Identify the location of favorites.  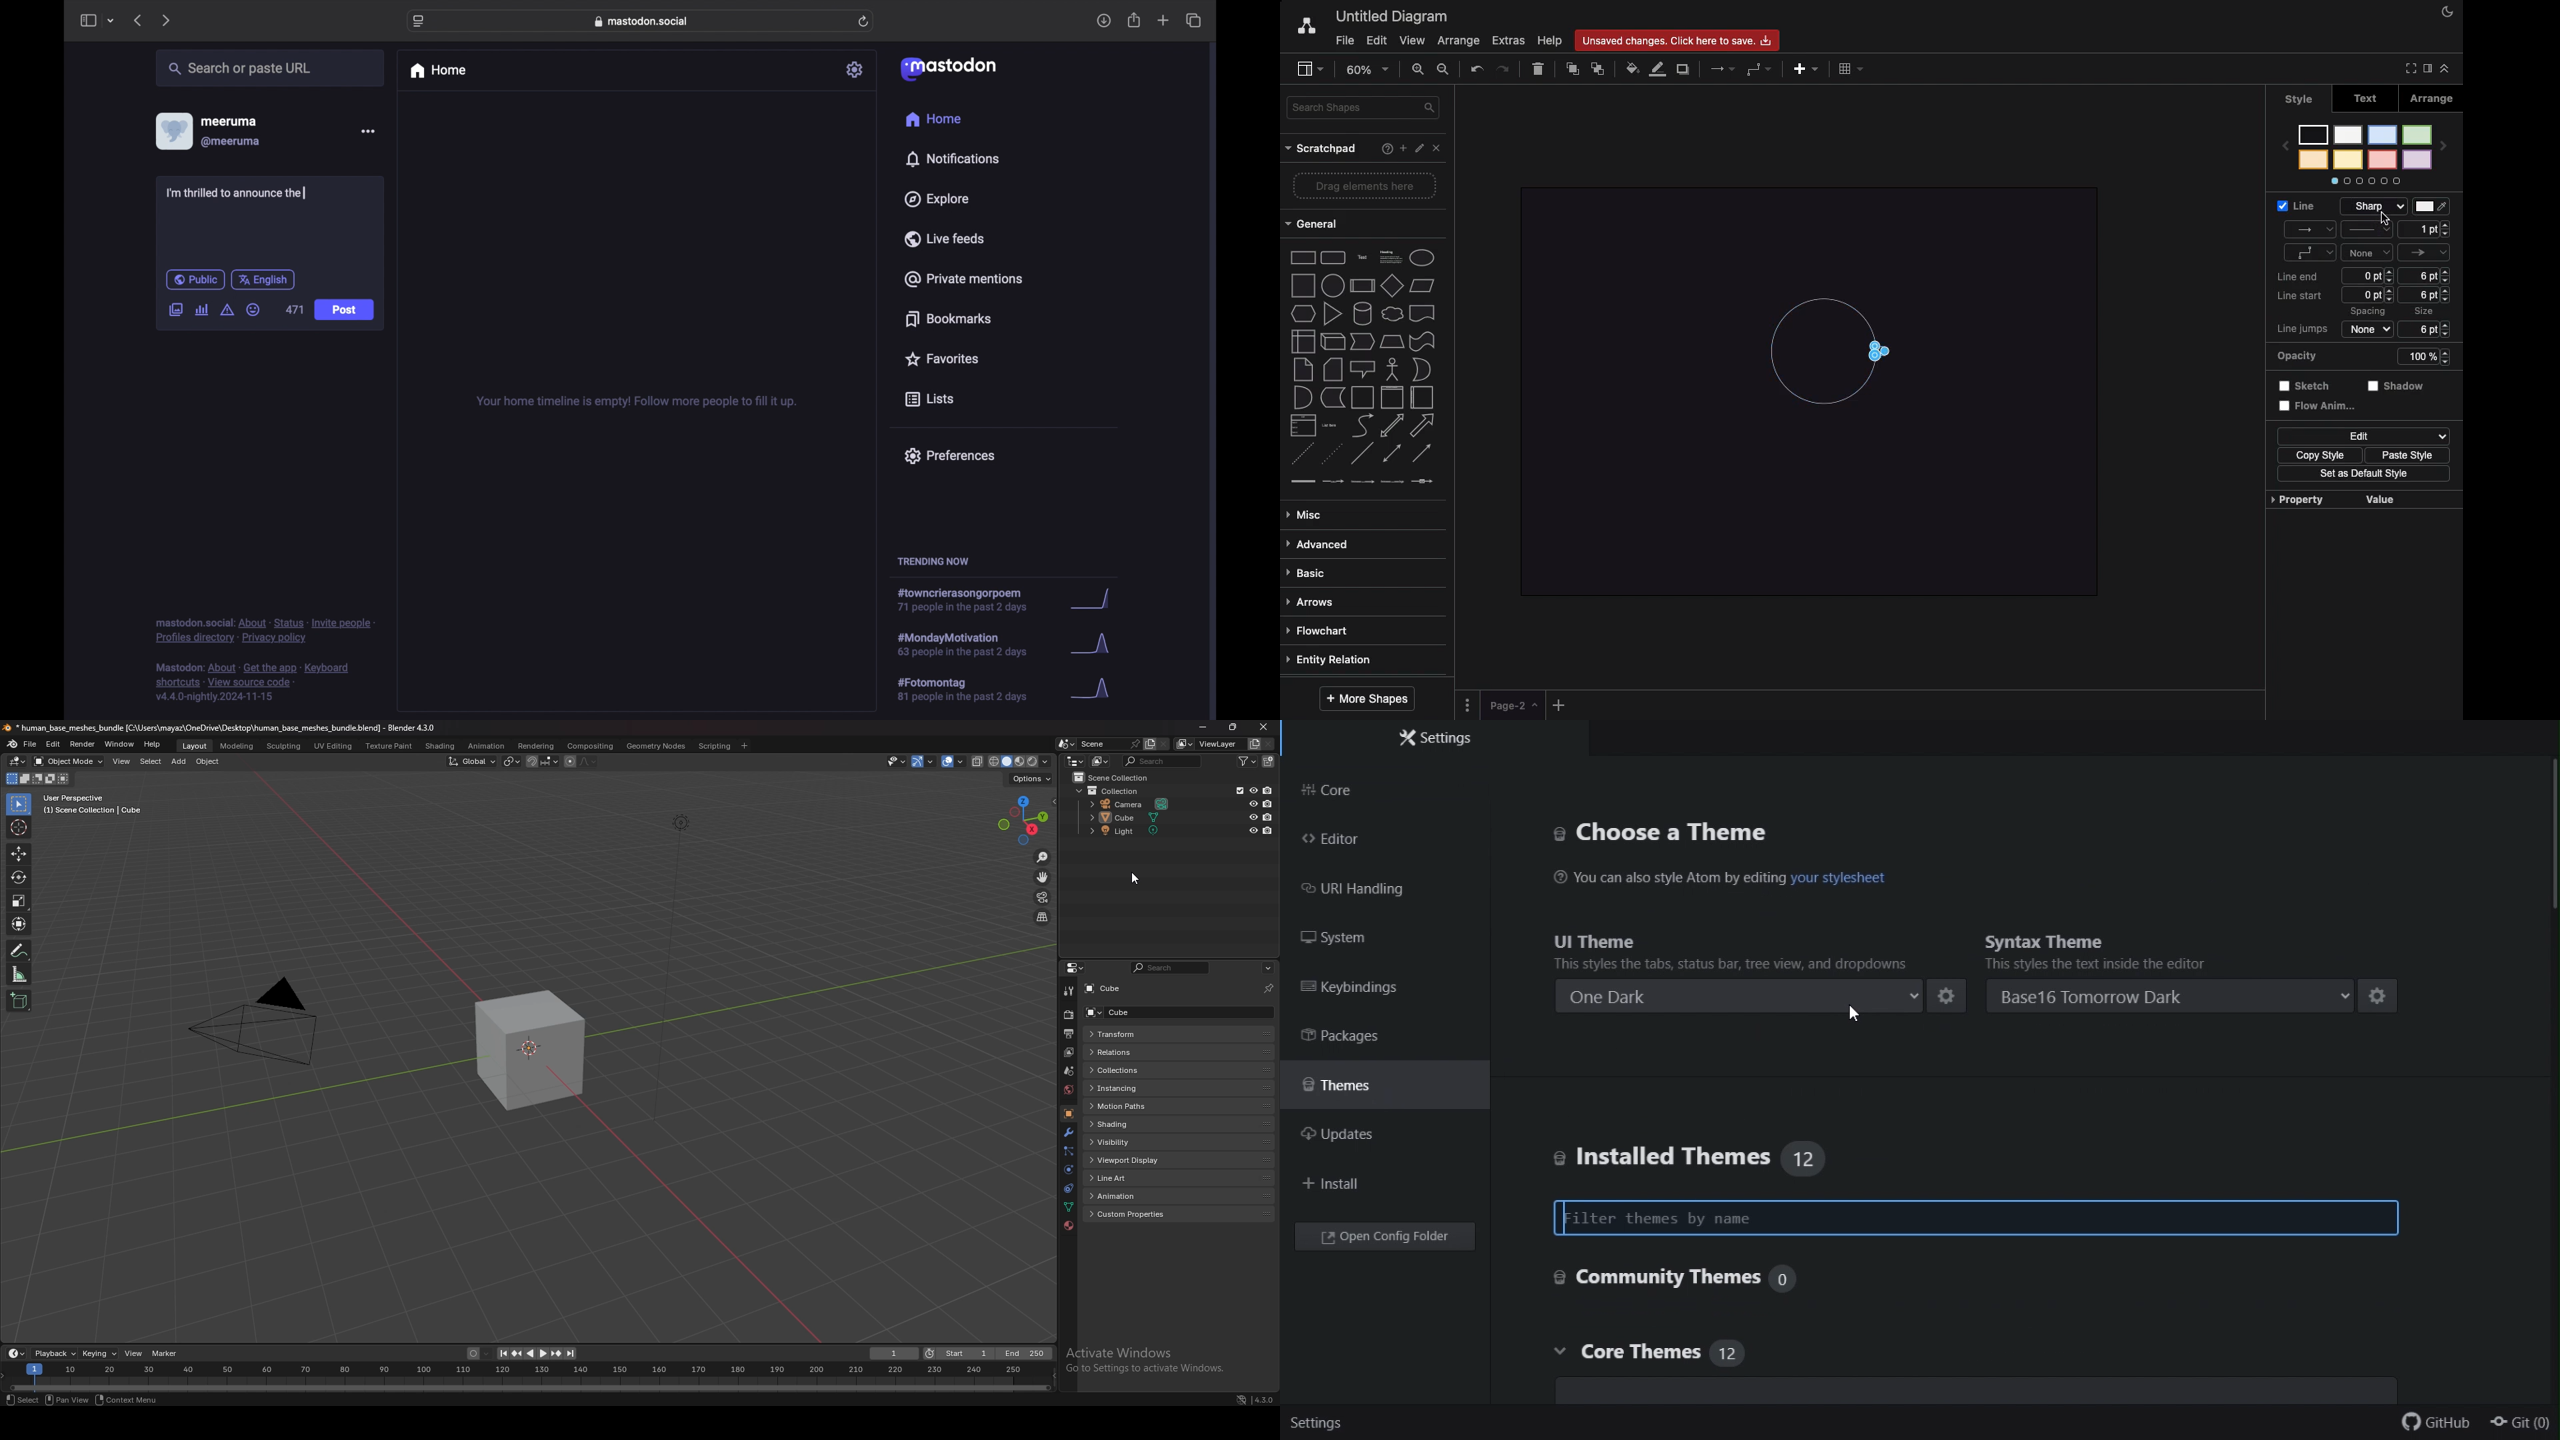
(941, 359).